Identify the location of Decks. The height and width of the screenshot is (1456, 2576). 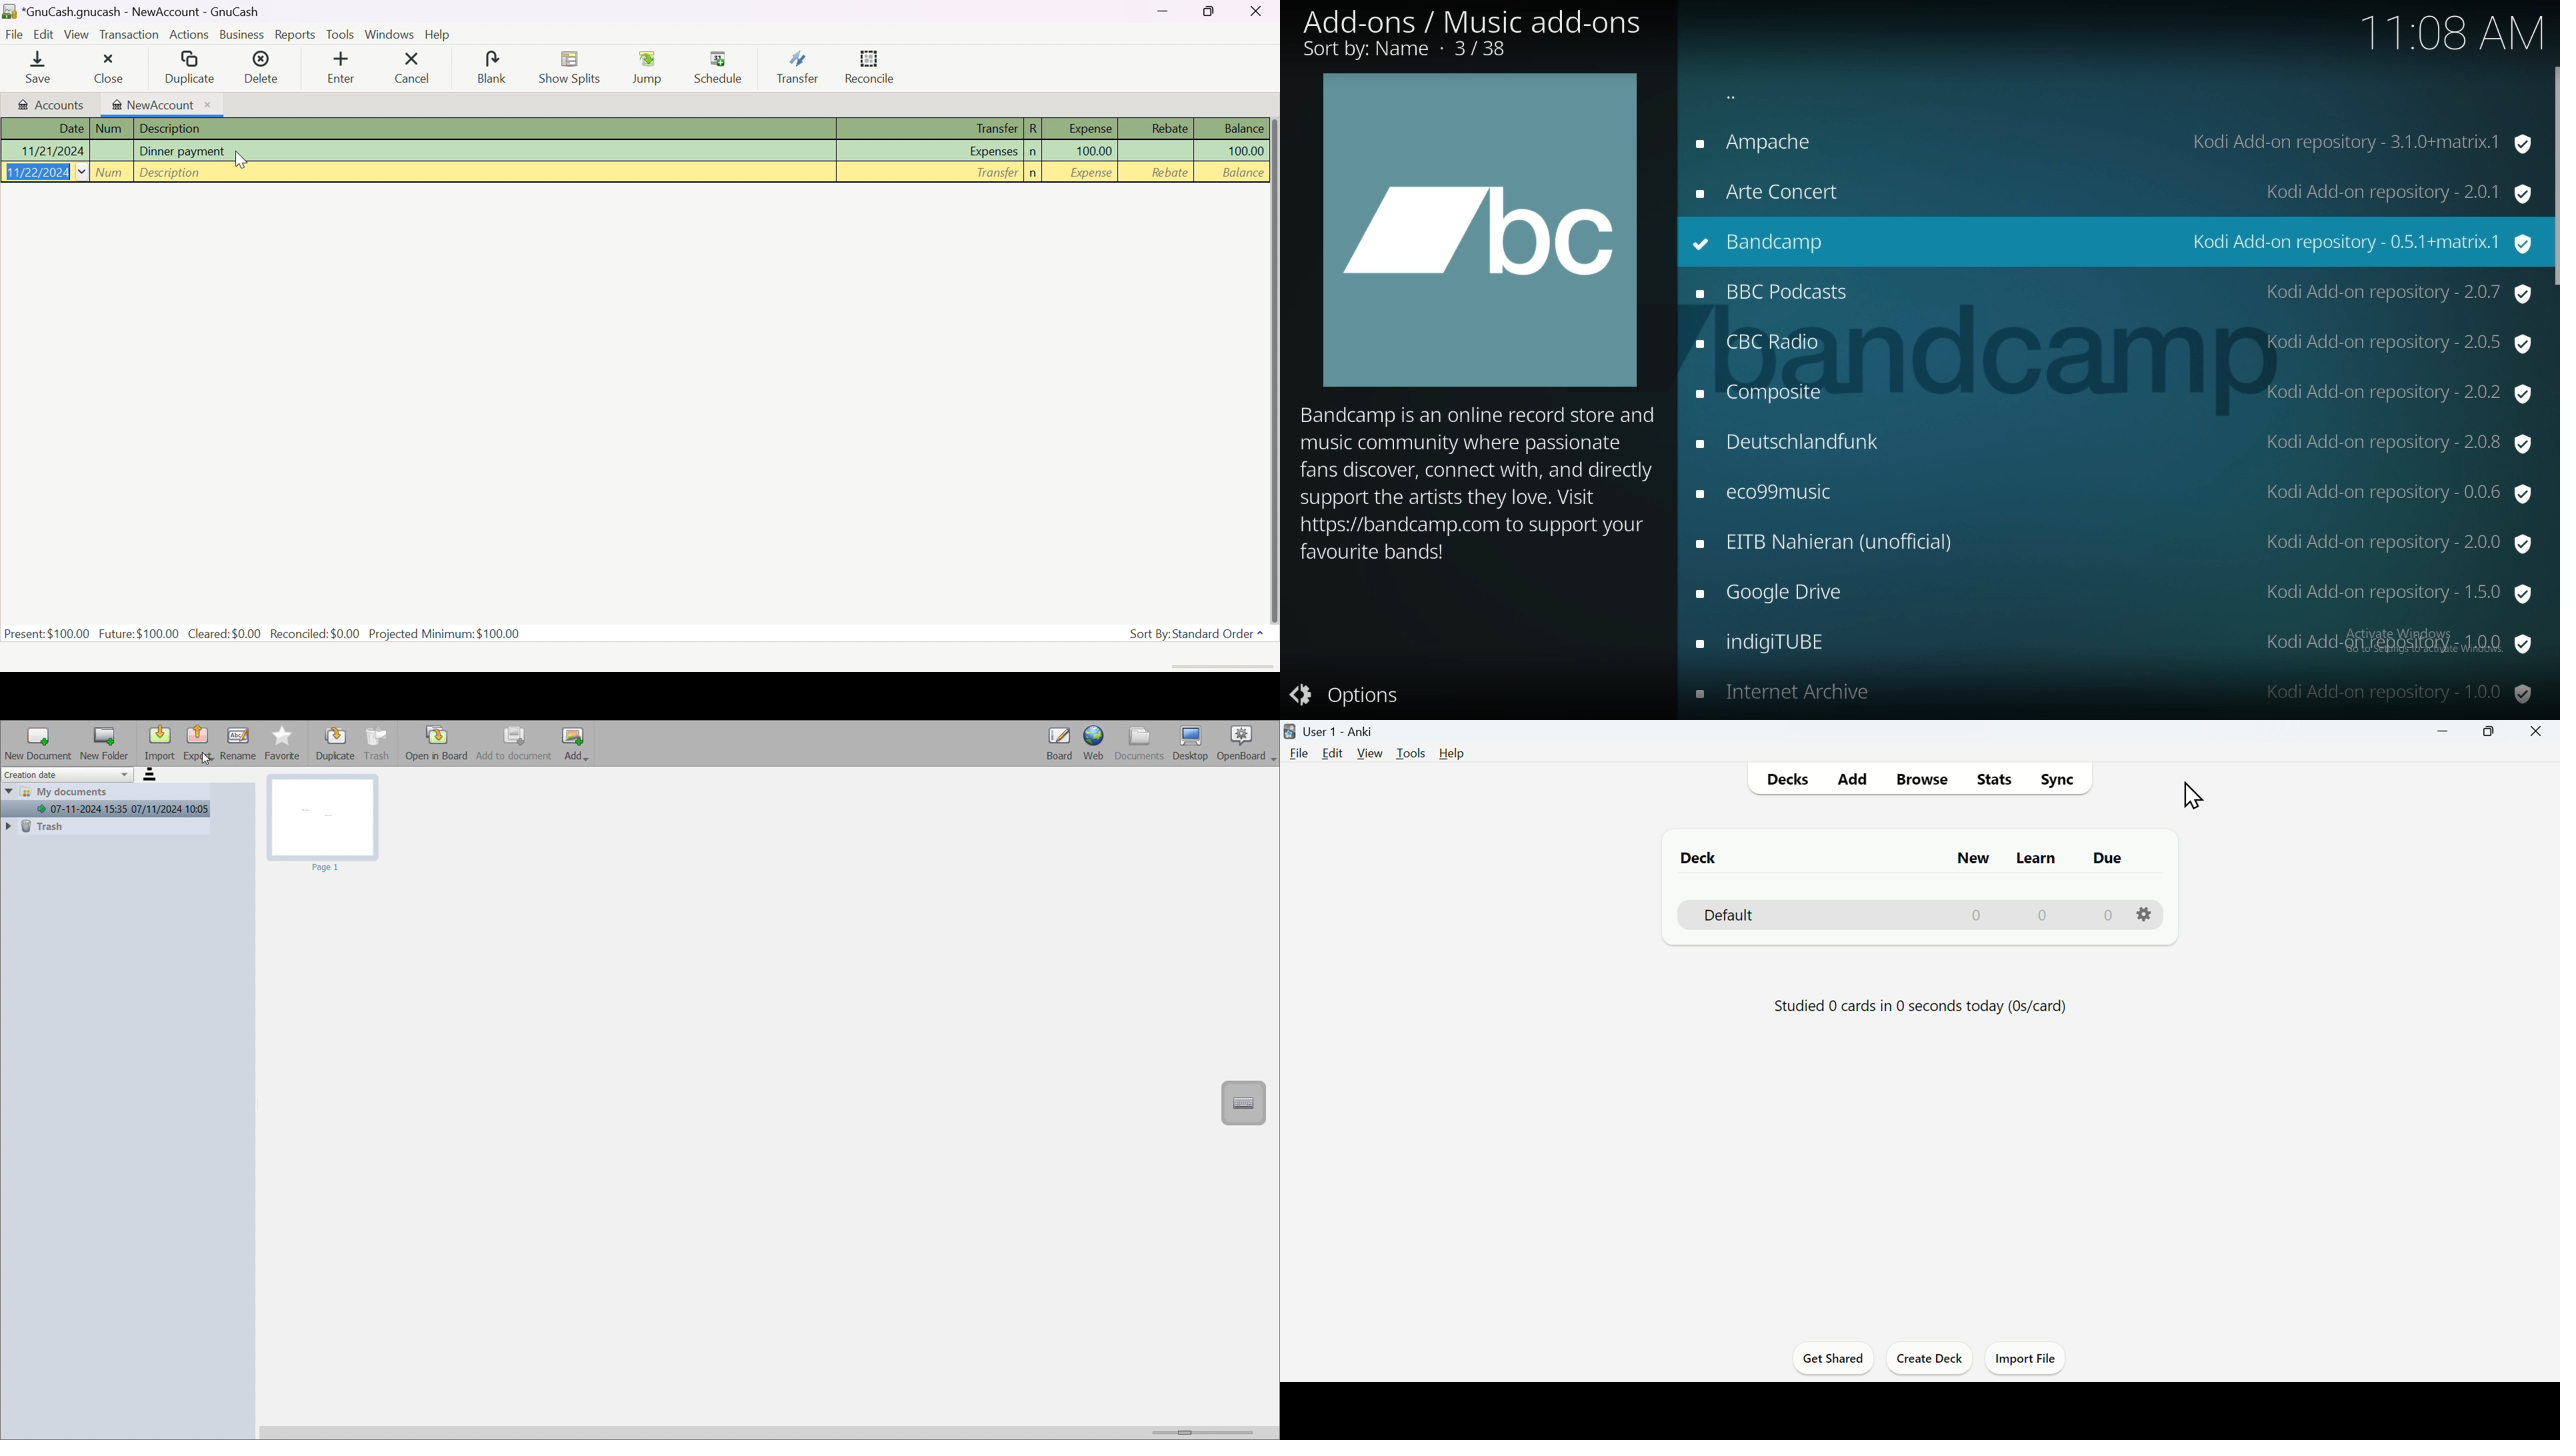
(1785, 780).